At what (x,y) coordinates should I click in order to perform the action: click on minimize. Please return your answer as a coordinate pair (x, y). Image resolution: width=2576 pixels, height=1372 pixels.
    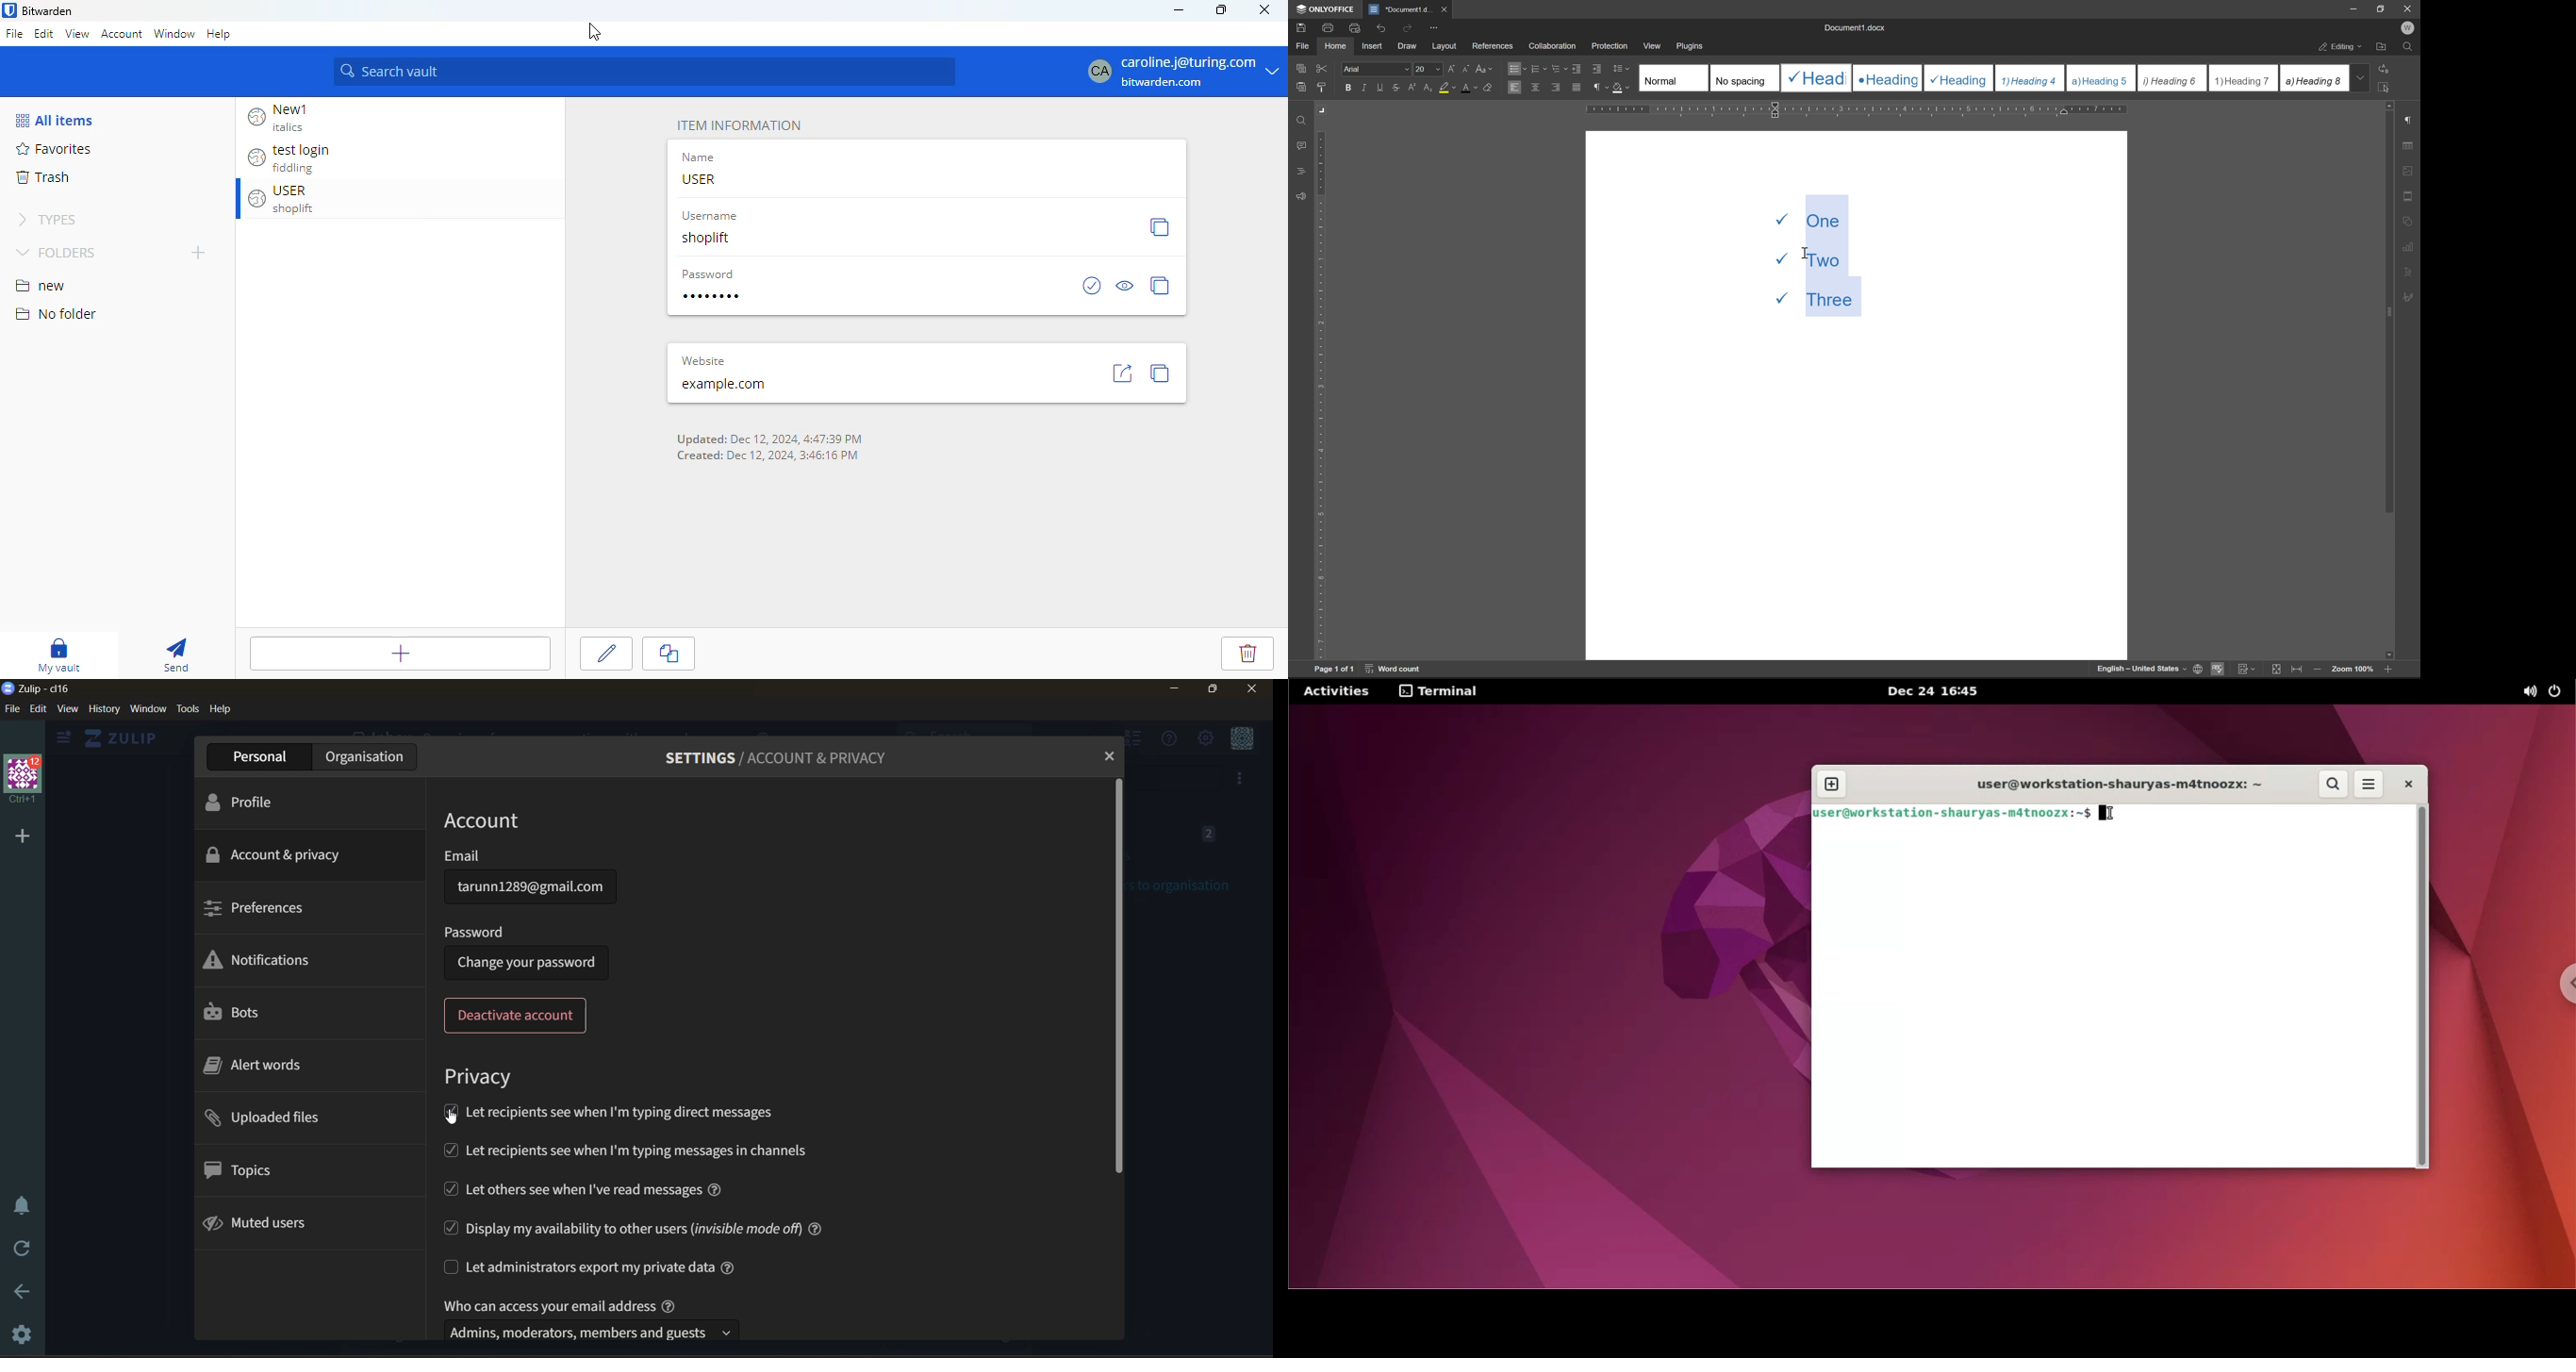
    Looking at the image, I should click on (1176, 691).